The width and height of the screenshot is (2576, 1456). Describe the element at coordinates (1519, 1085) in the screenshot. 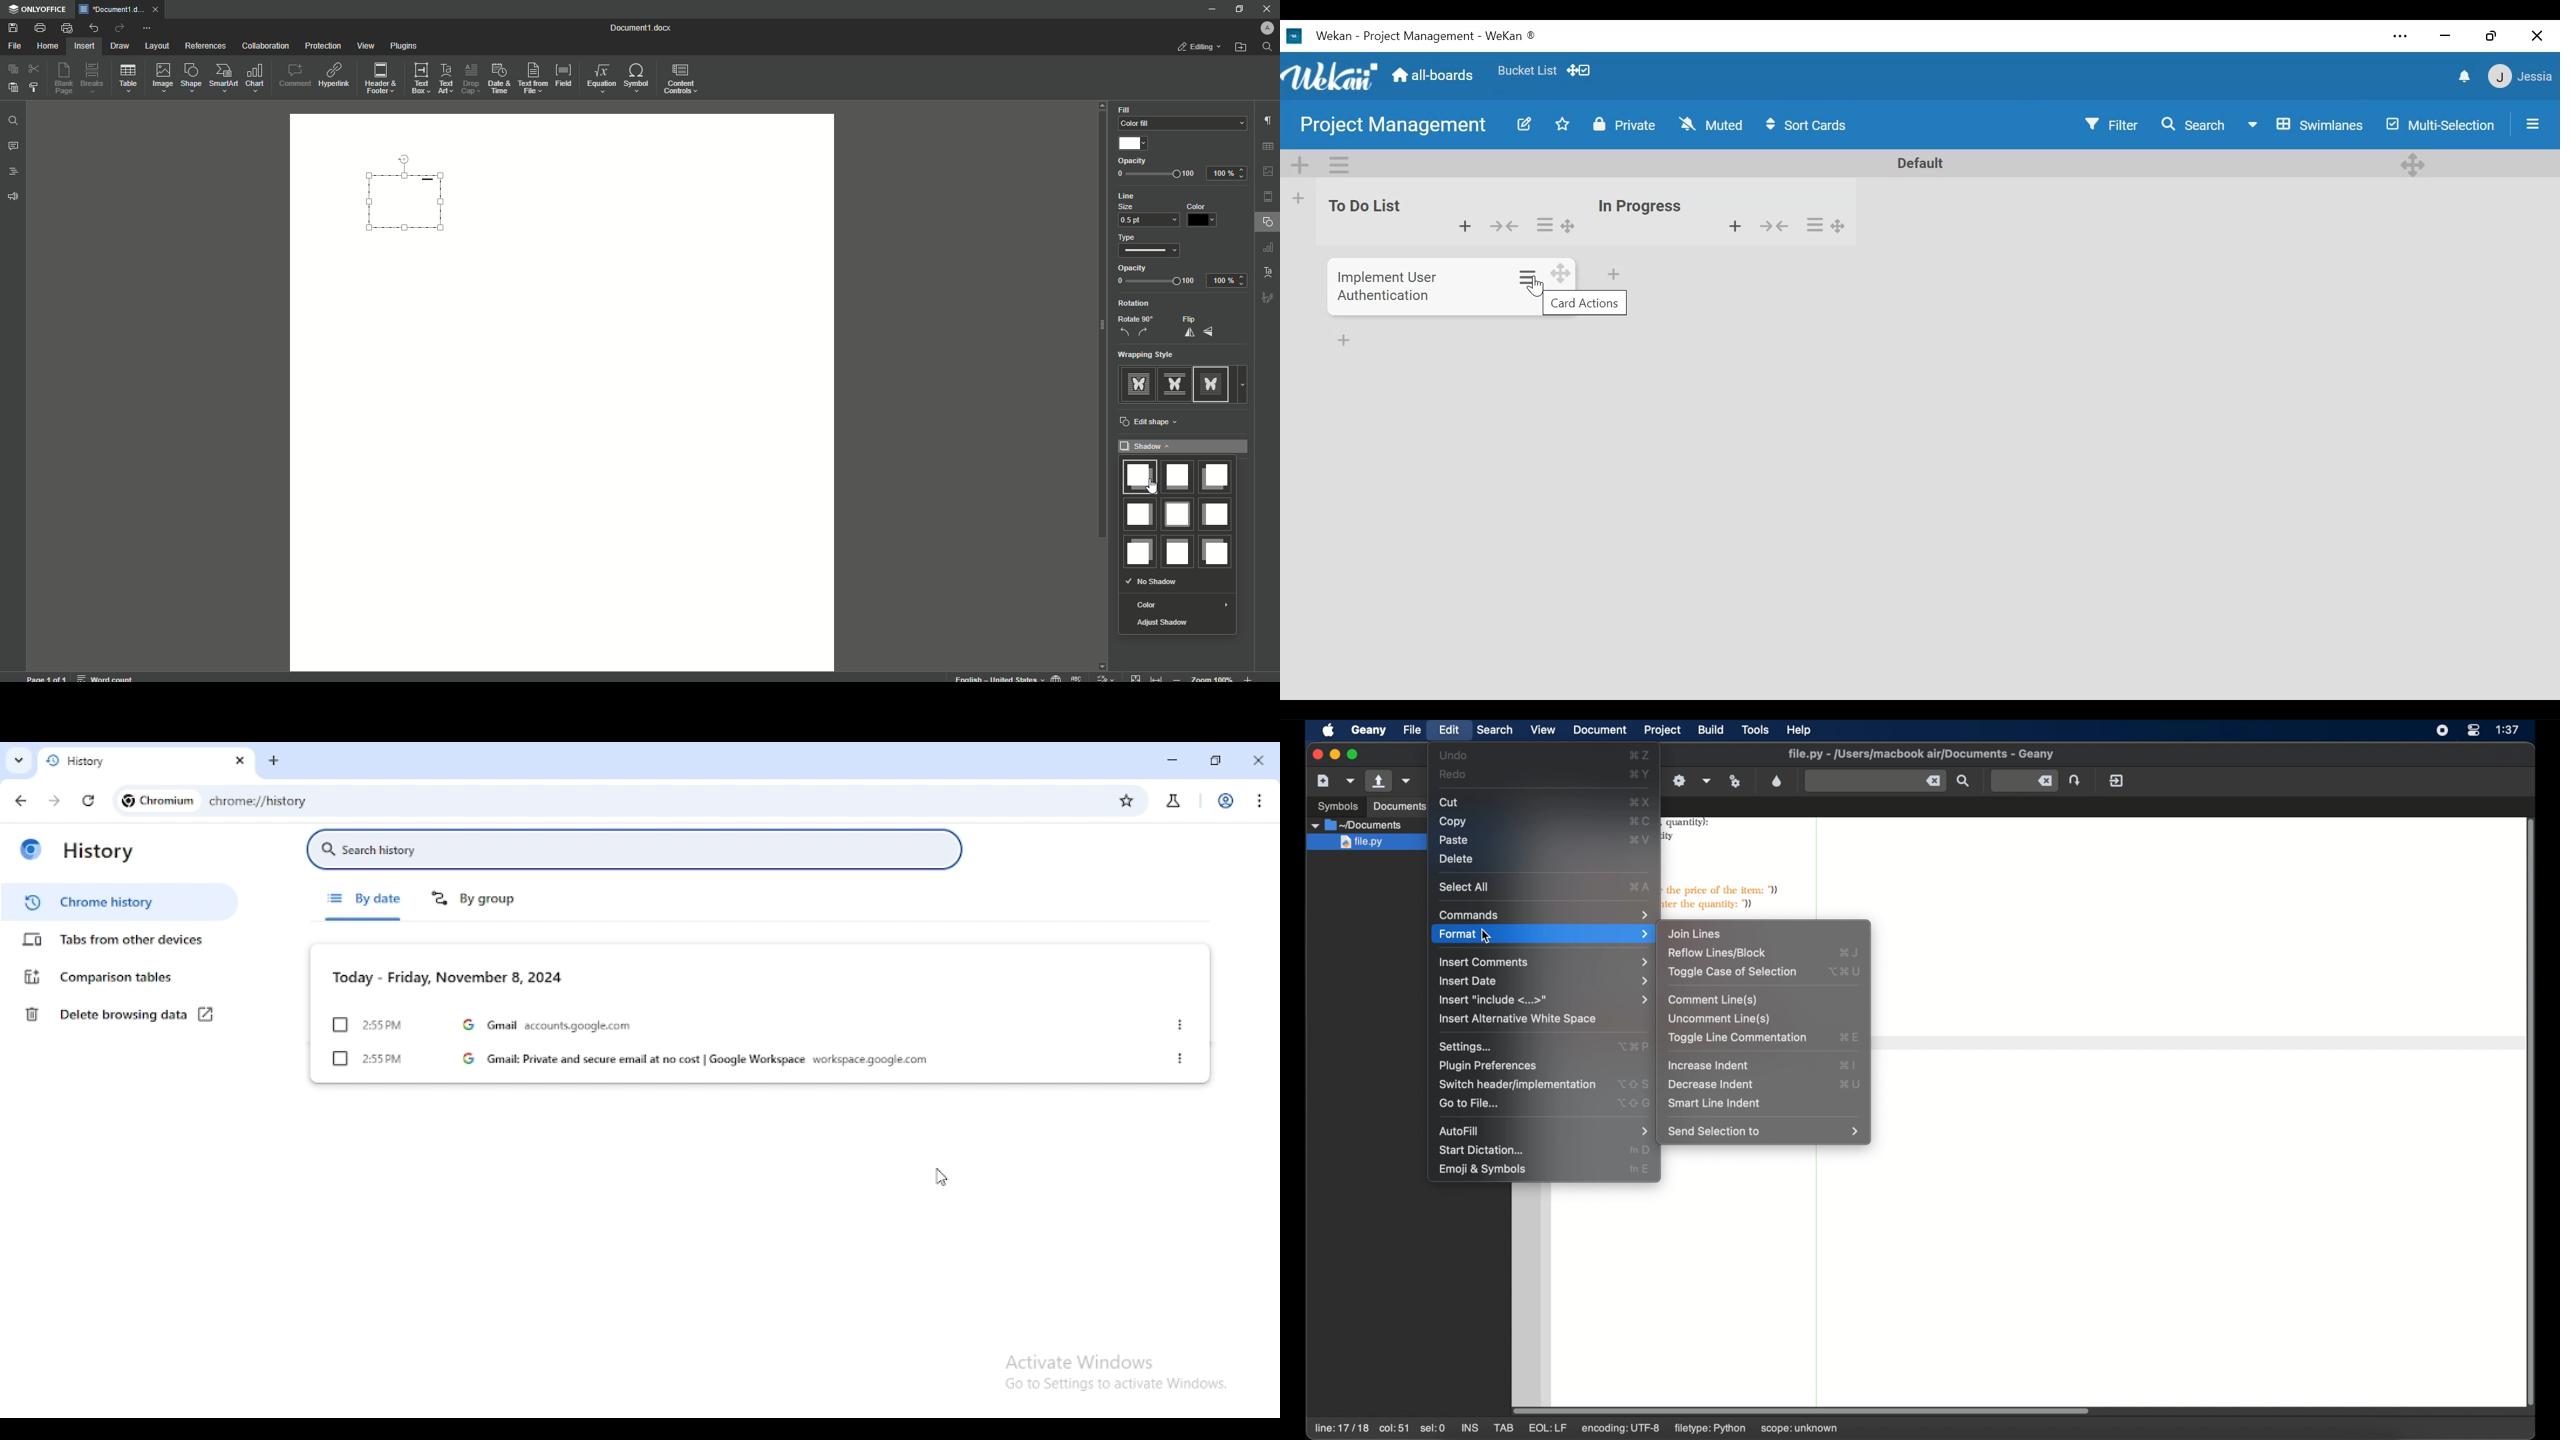

I see `switchheaderimplementation` at that location.